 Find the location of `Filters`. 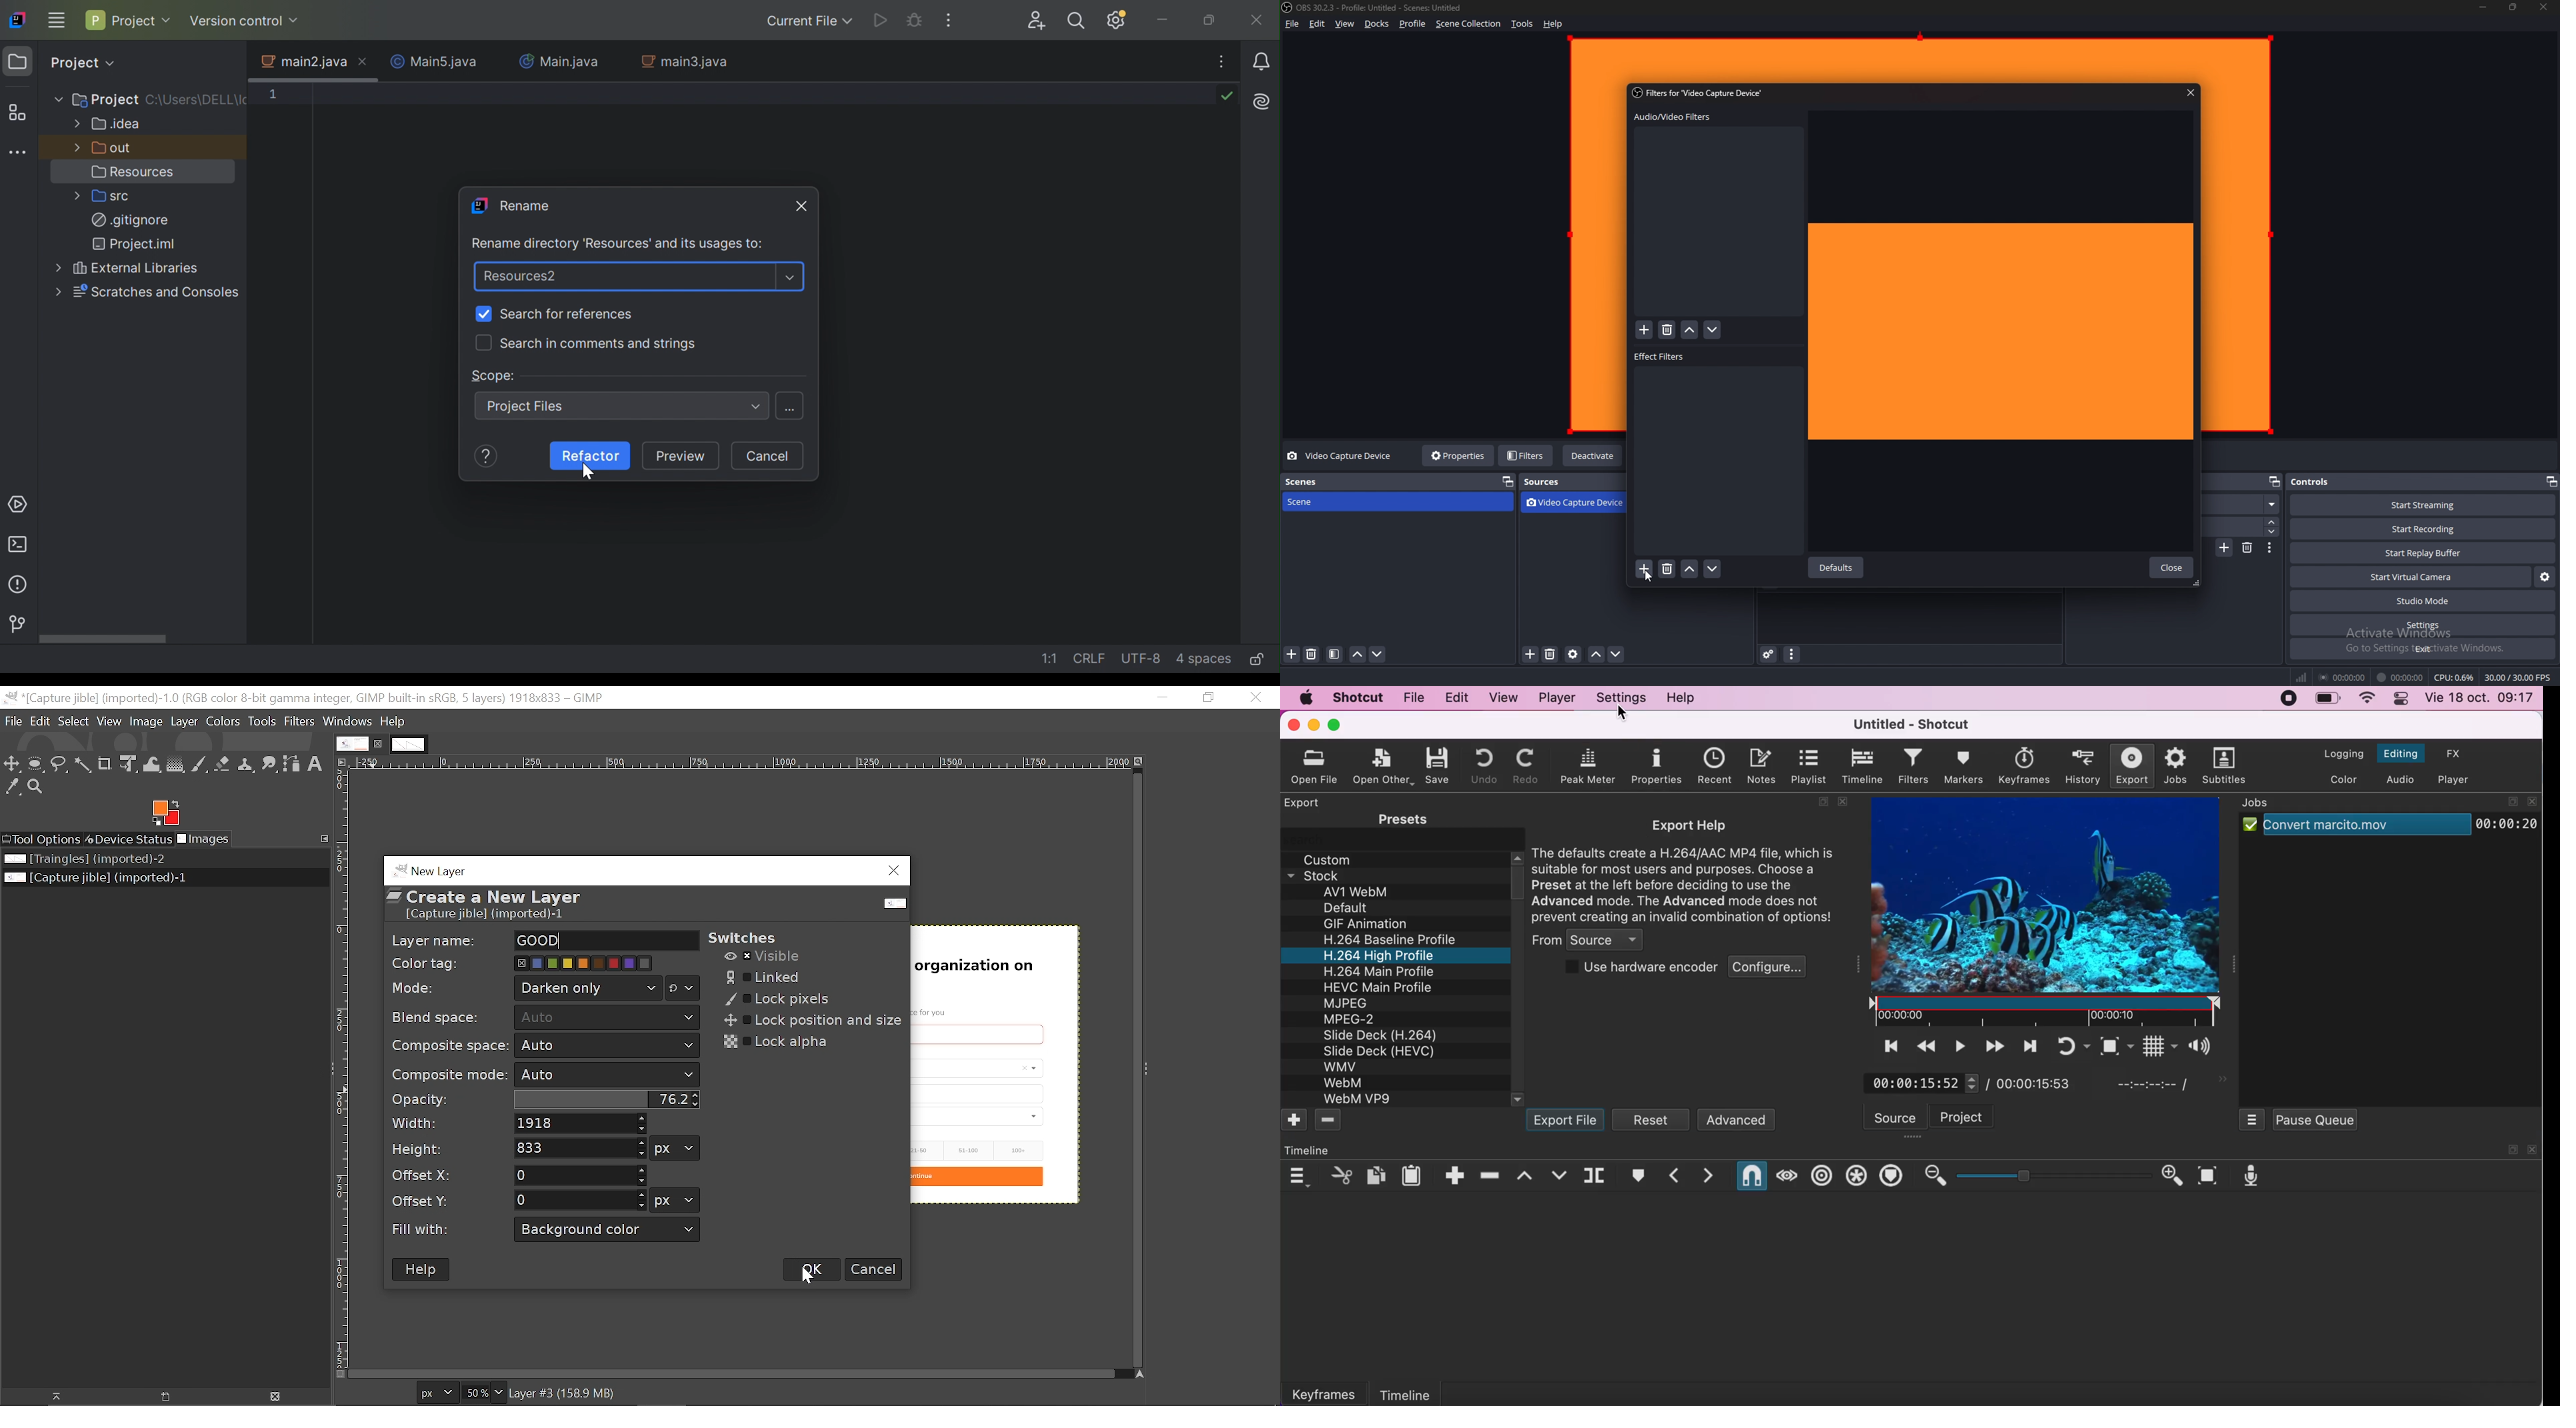

Filters is located at coordinates (302, 722).